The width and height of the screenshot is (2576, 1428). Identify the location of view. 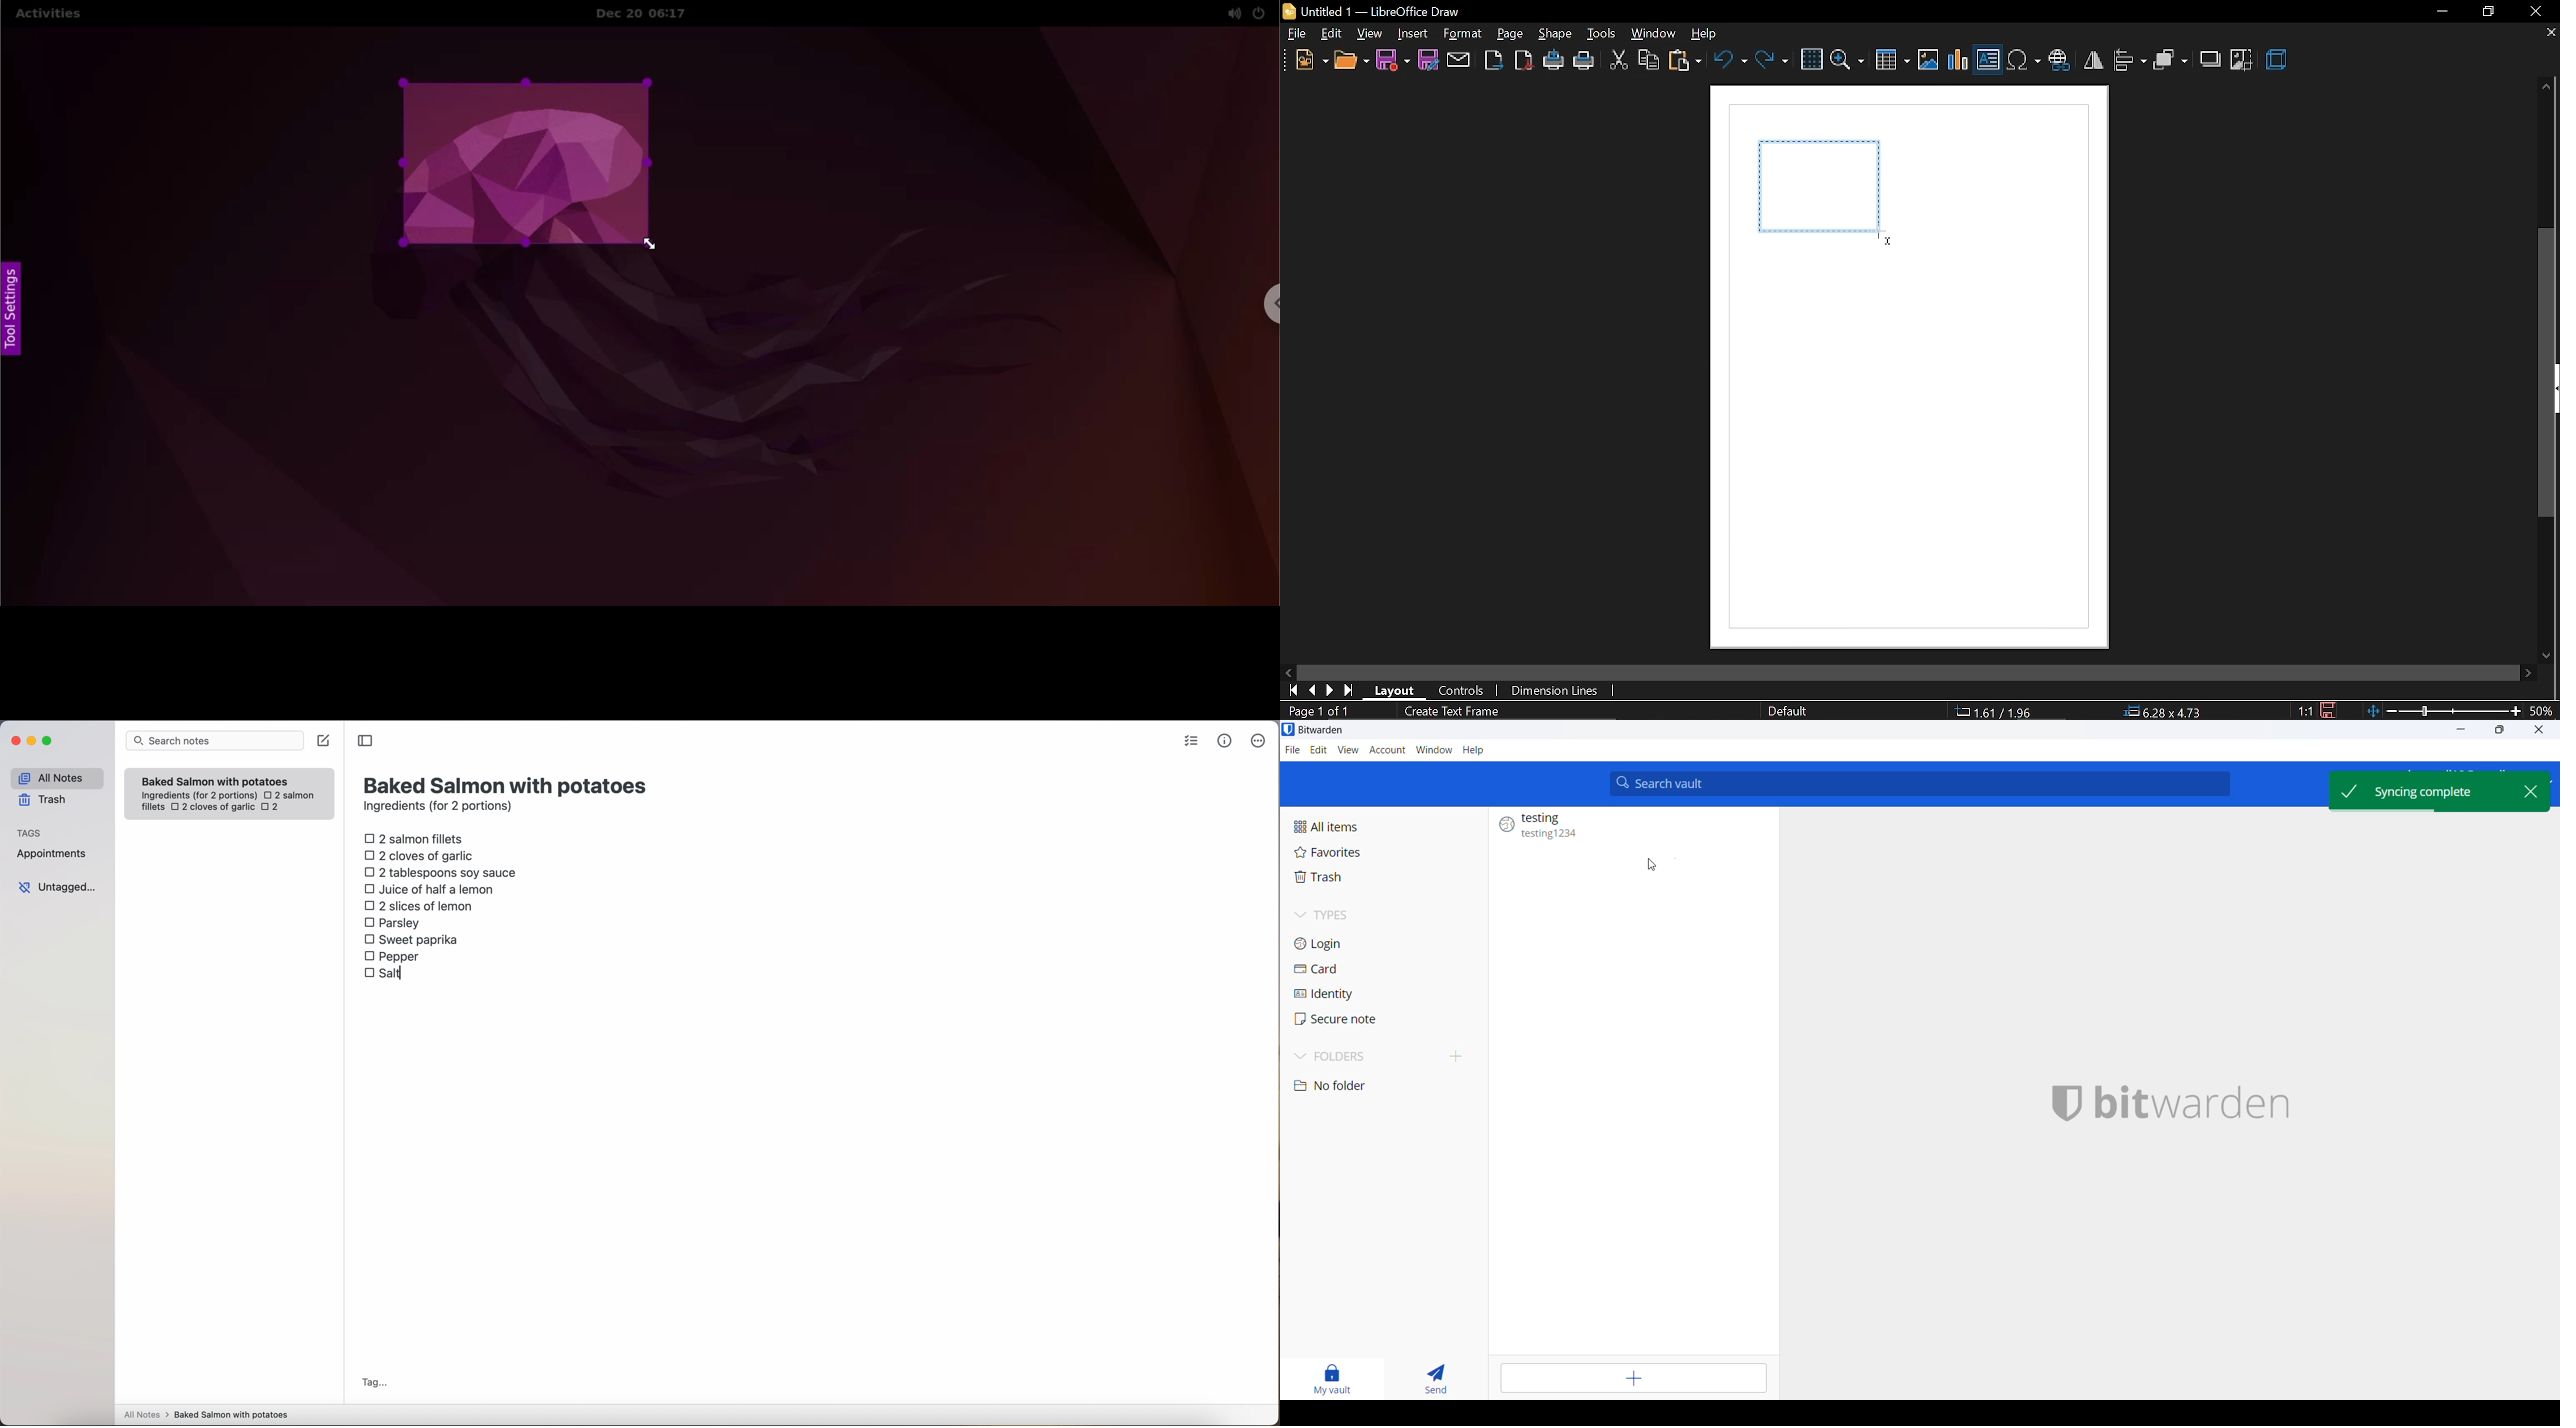
(1371, 34).